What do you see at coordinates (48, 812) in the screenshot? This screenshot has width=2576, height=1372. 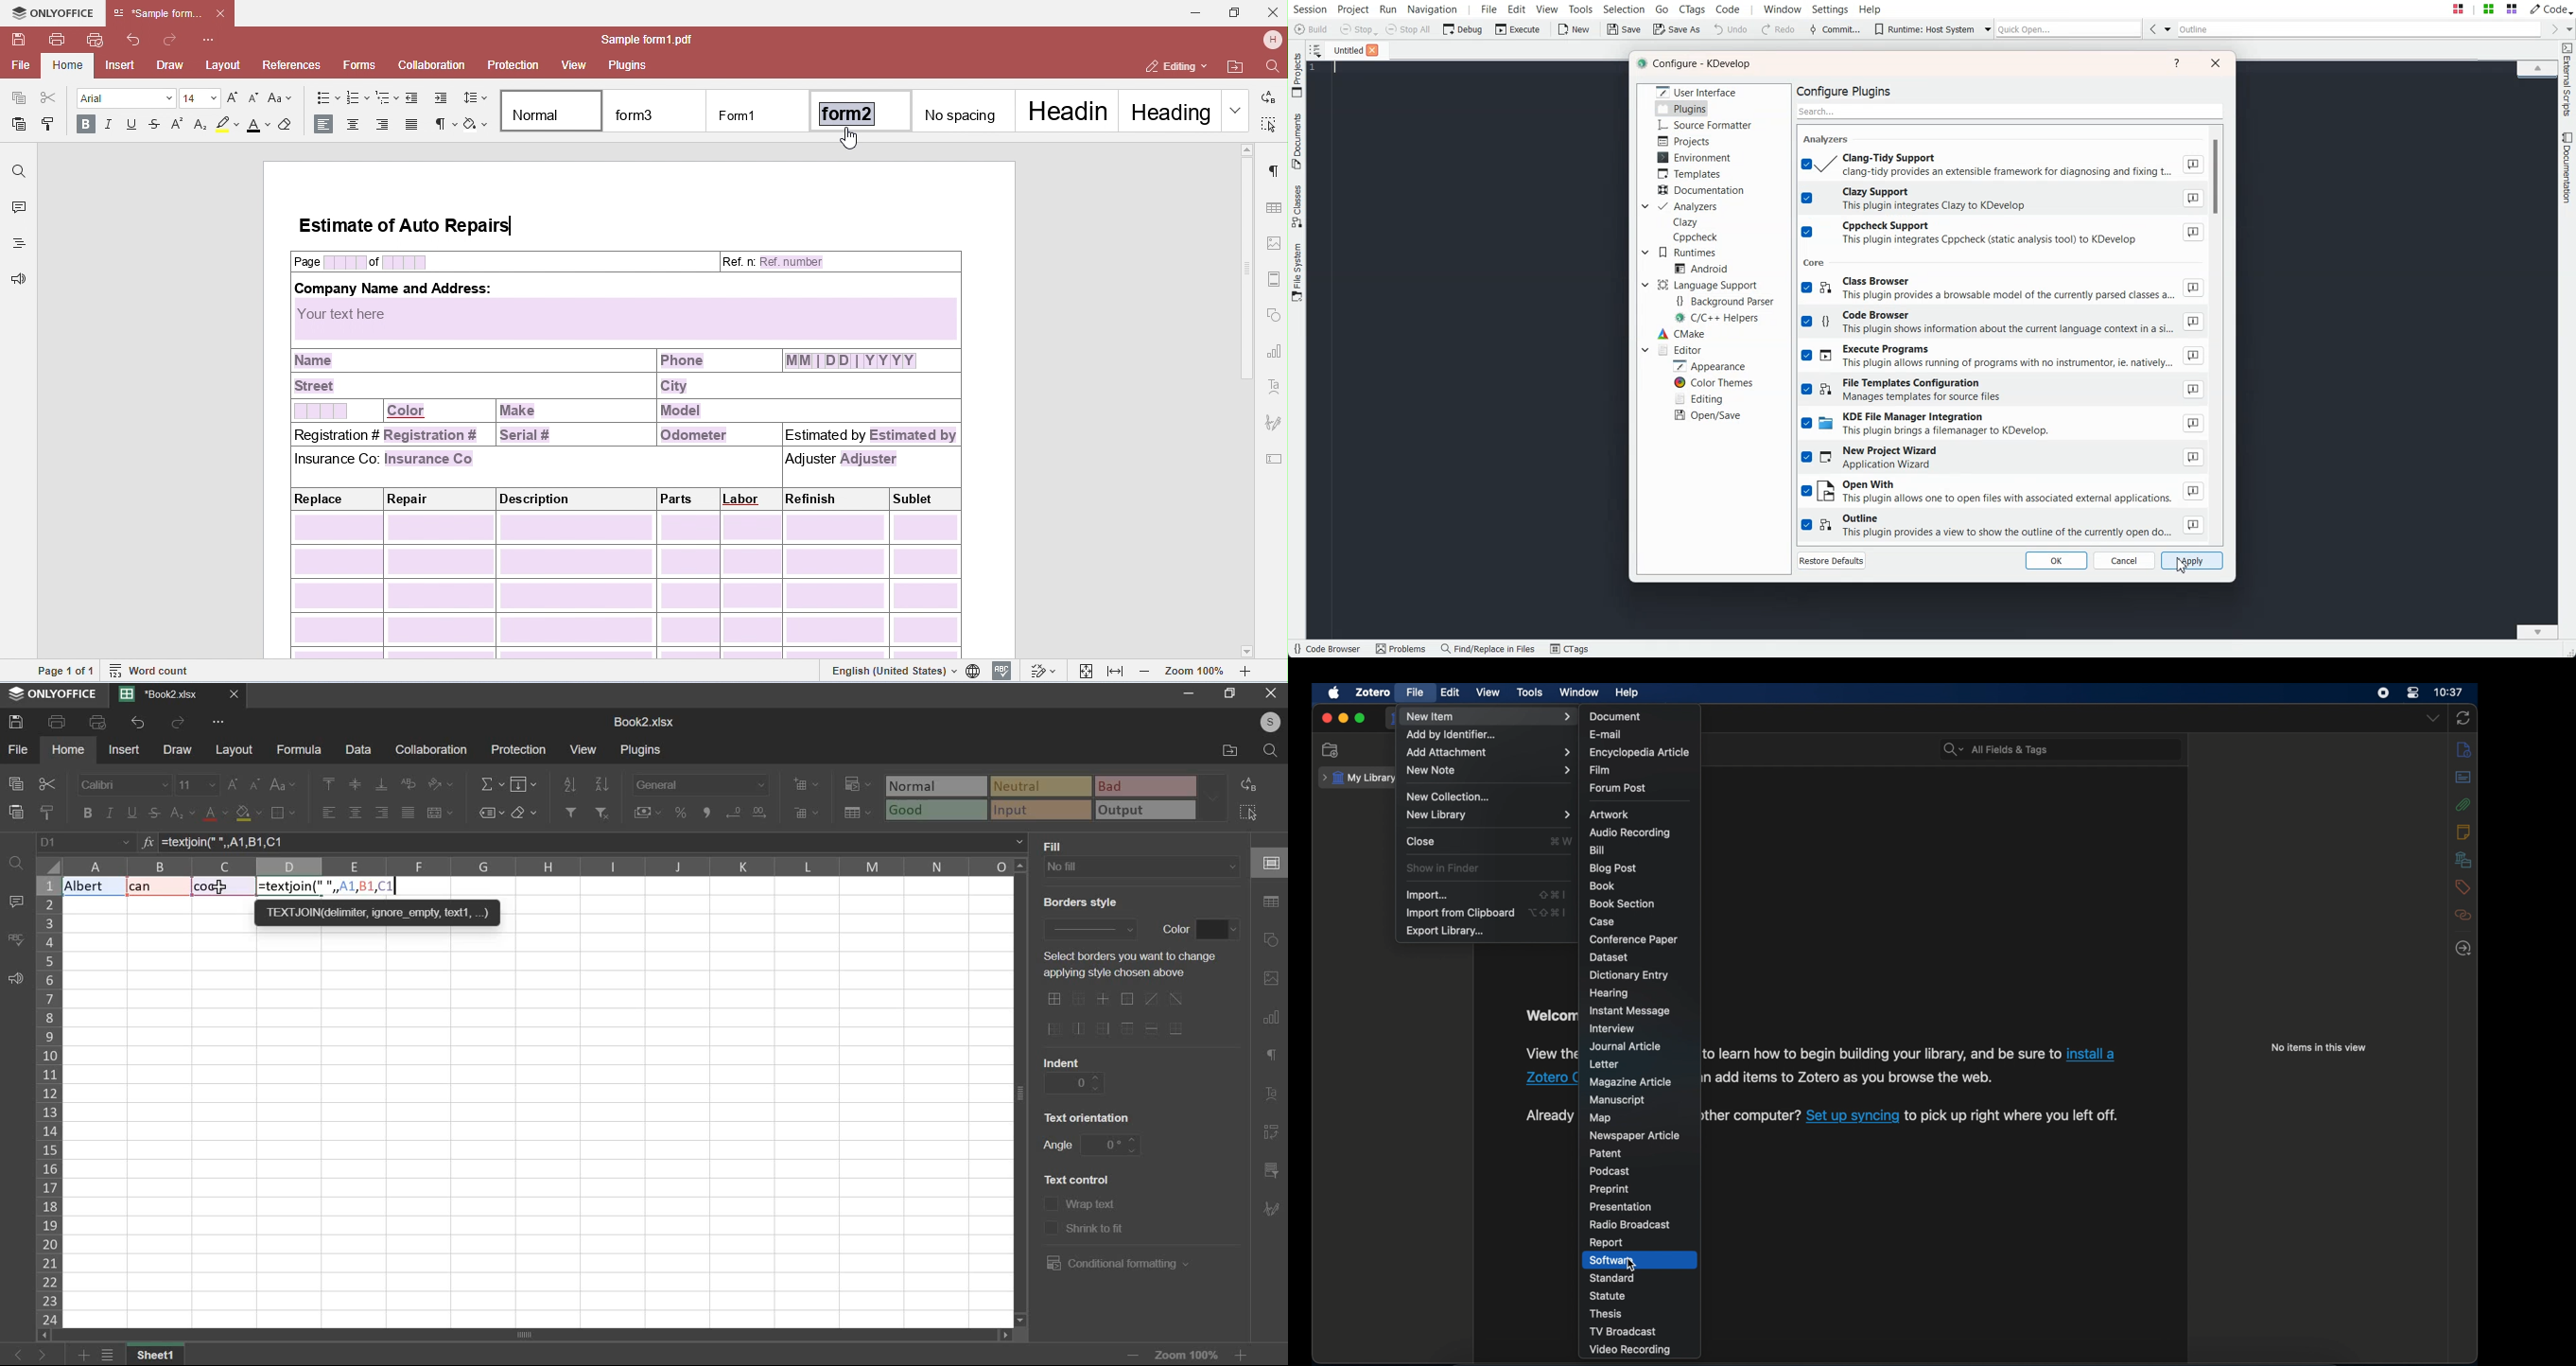 I see `copy style` at bounding box center [48, 812].